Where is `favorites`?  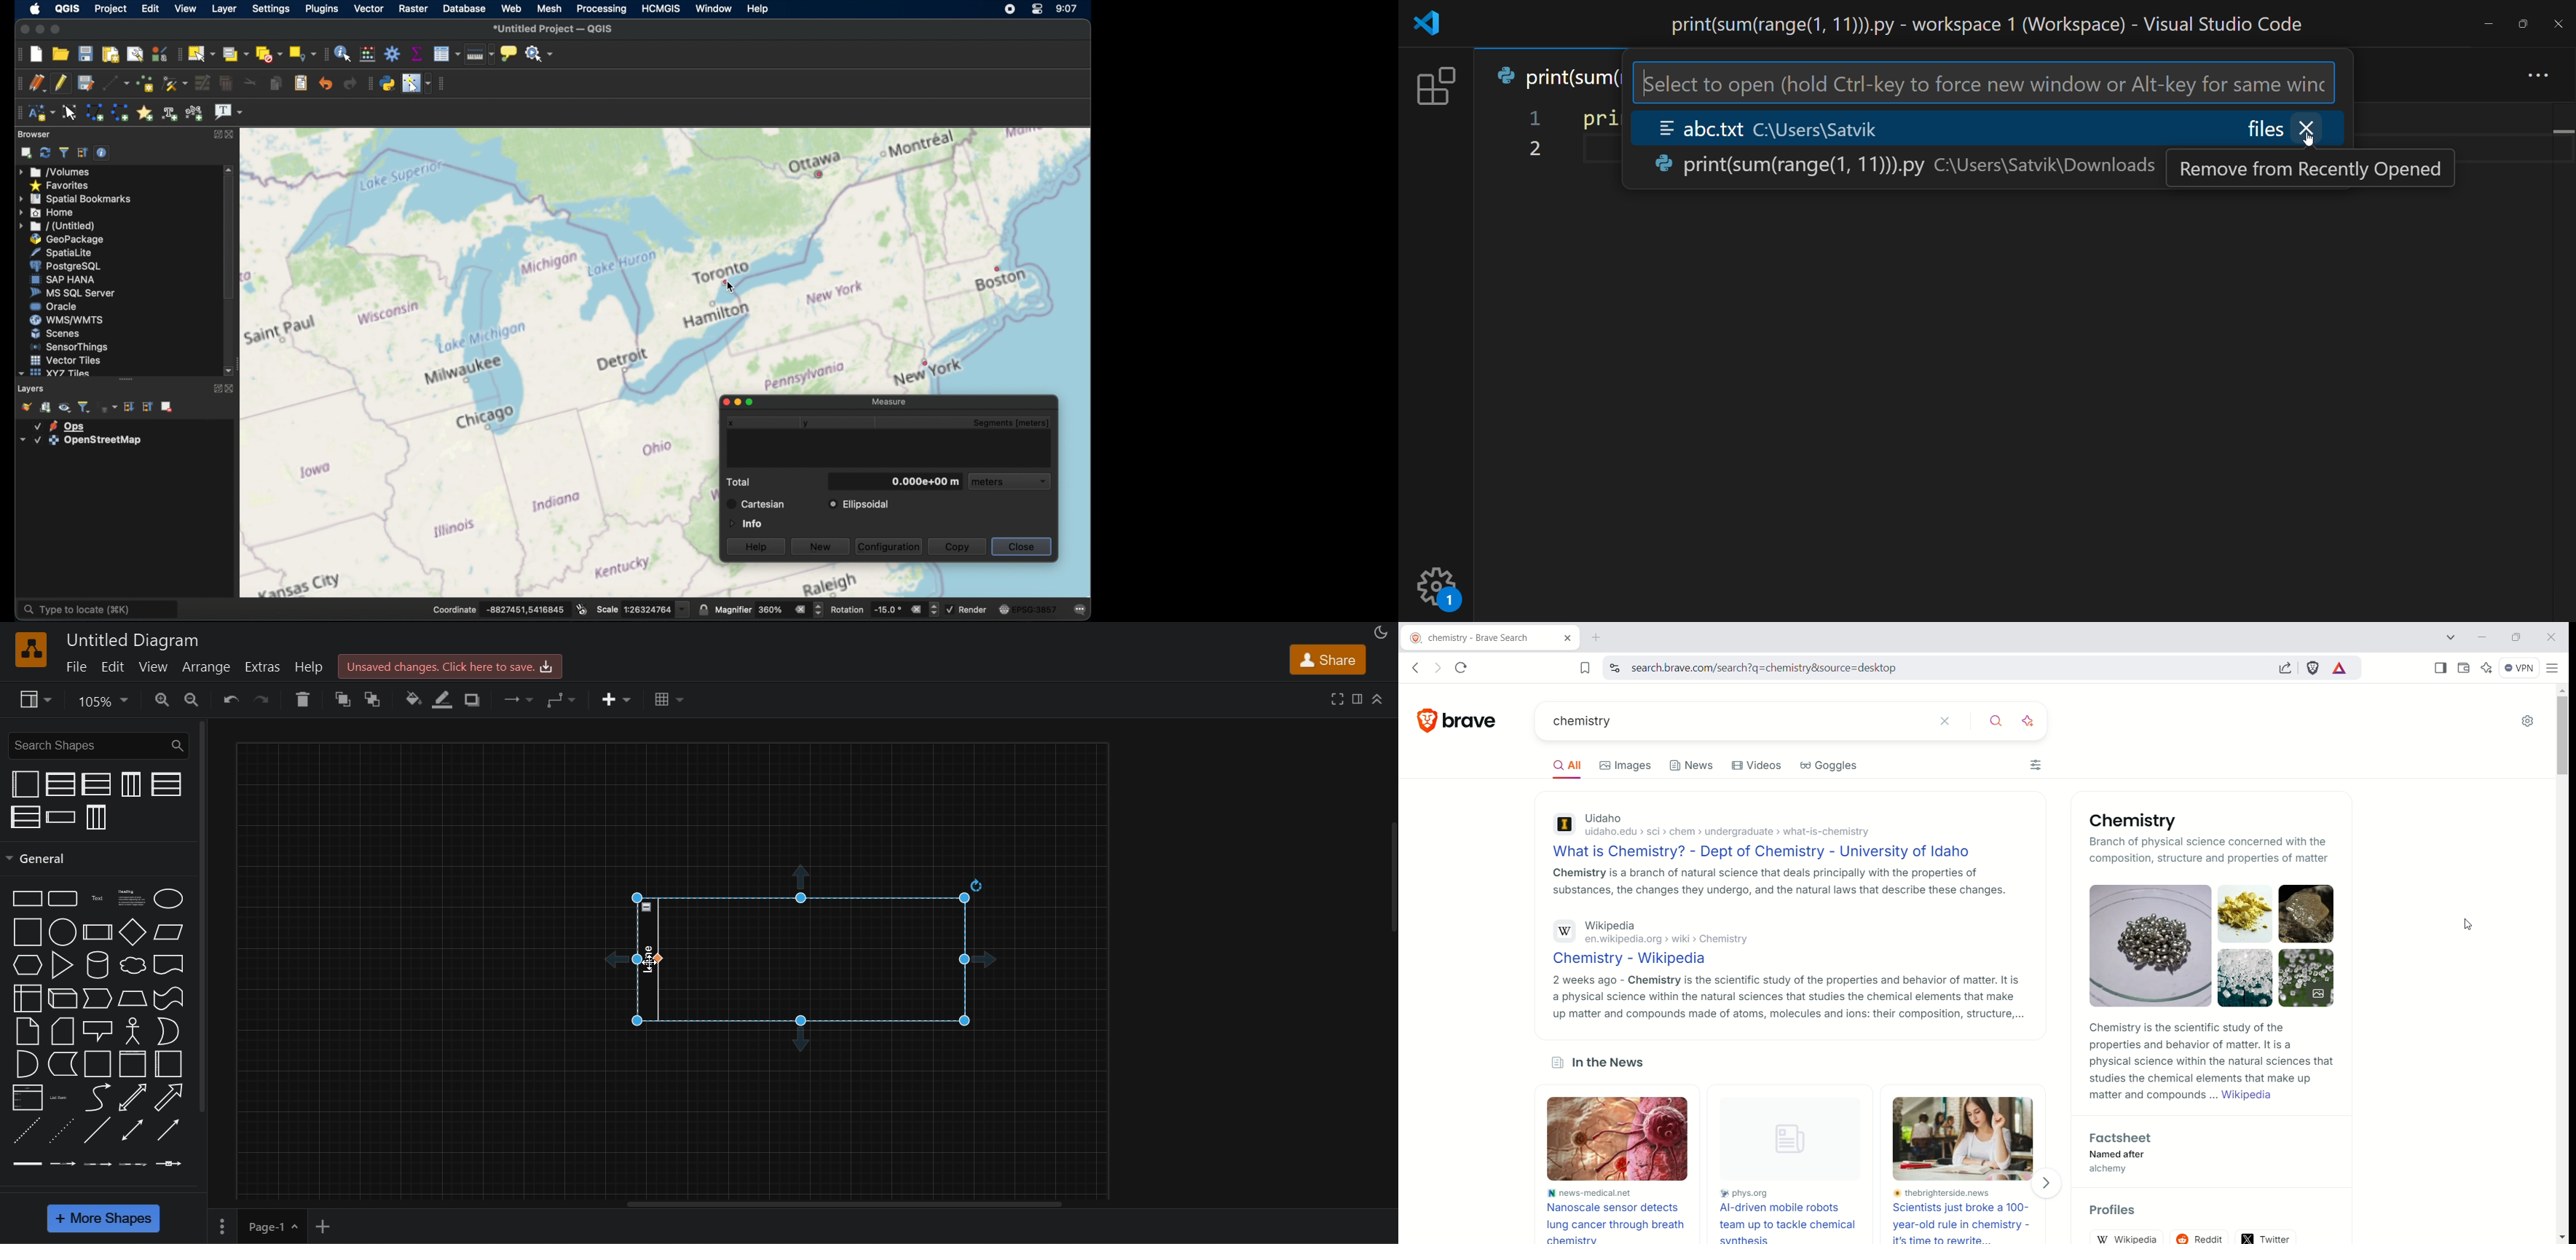 favorites is located at coordinates (61, 185).